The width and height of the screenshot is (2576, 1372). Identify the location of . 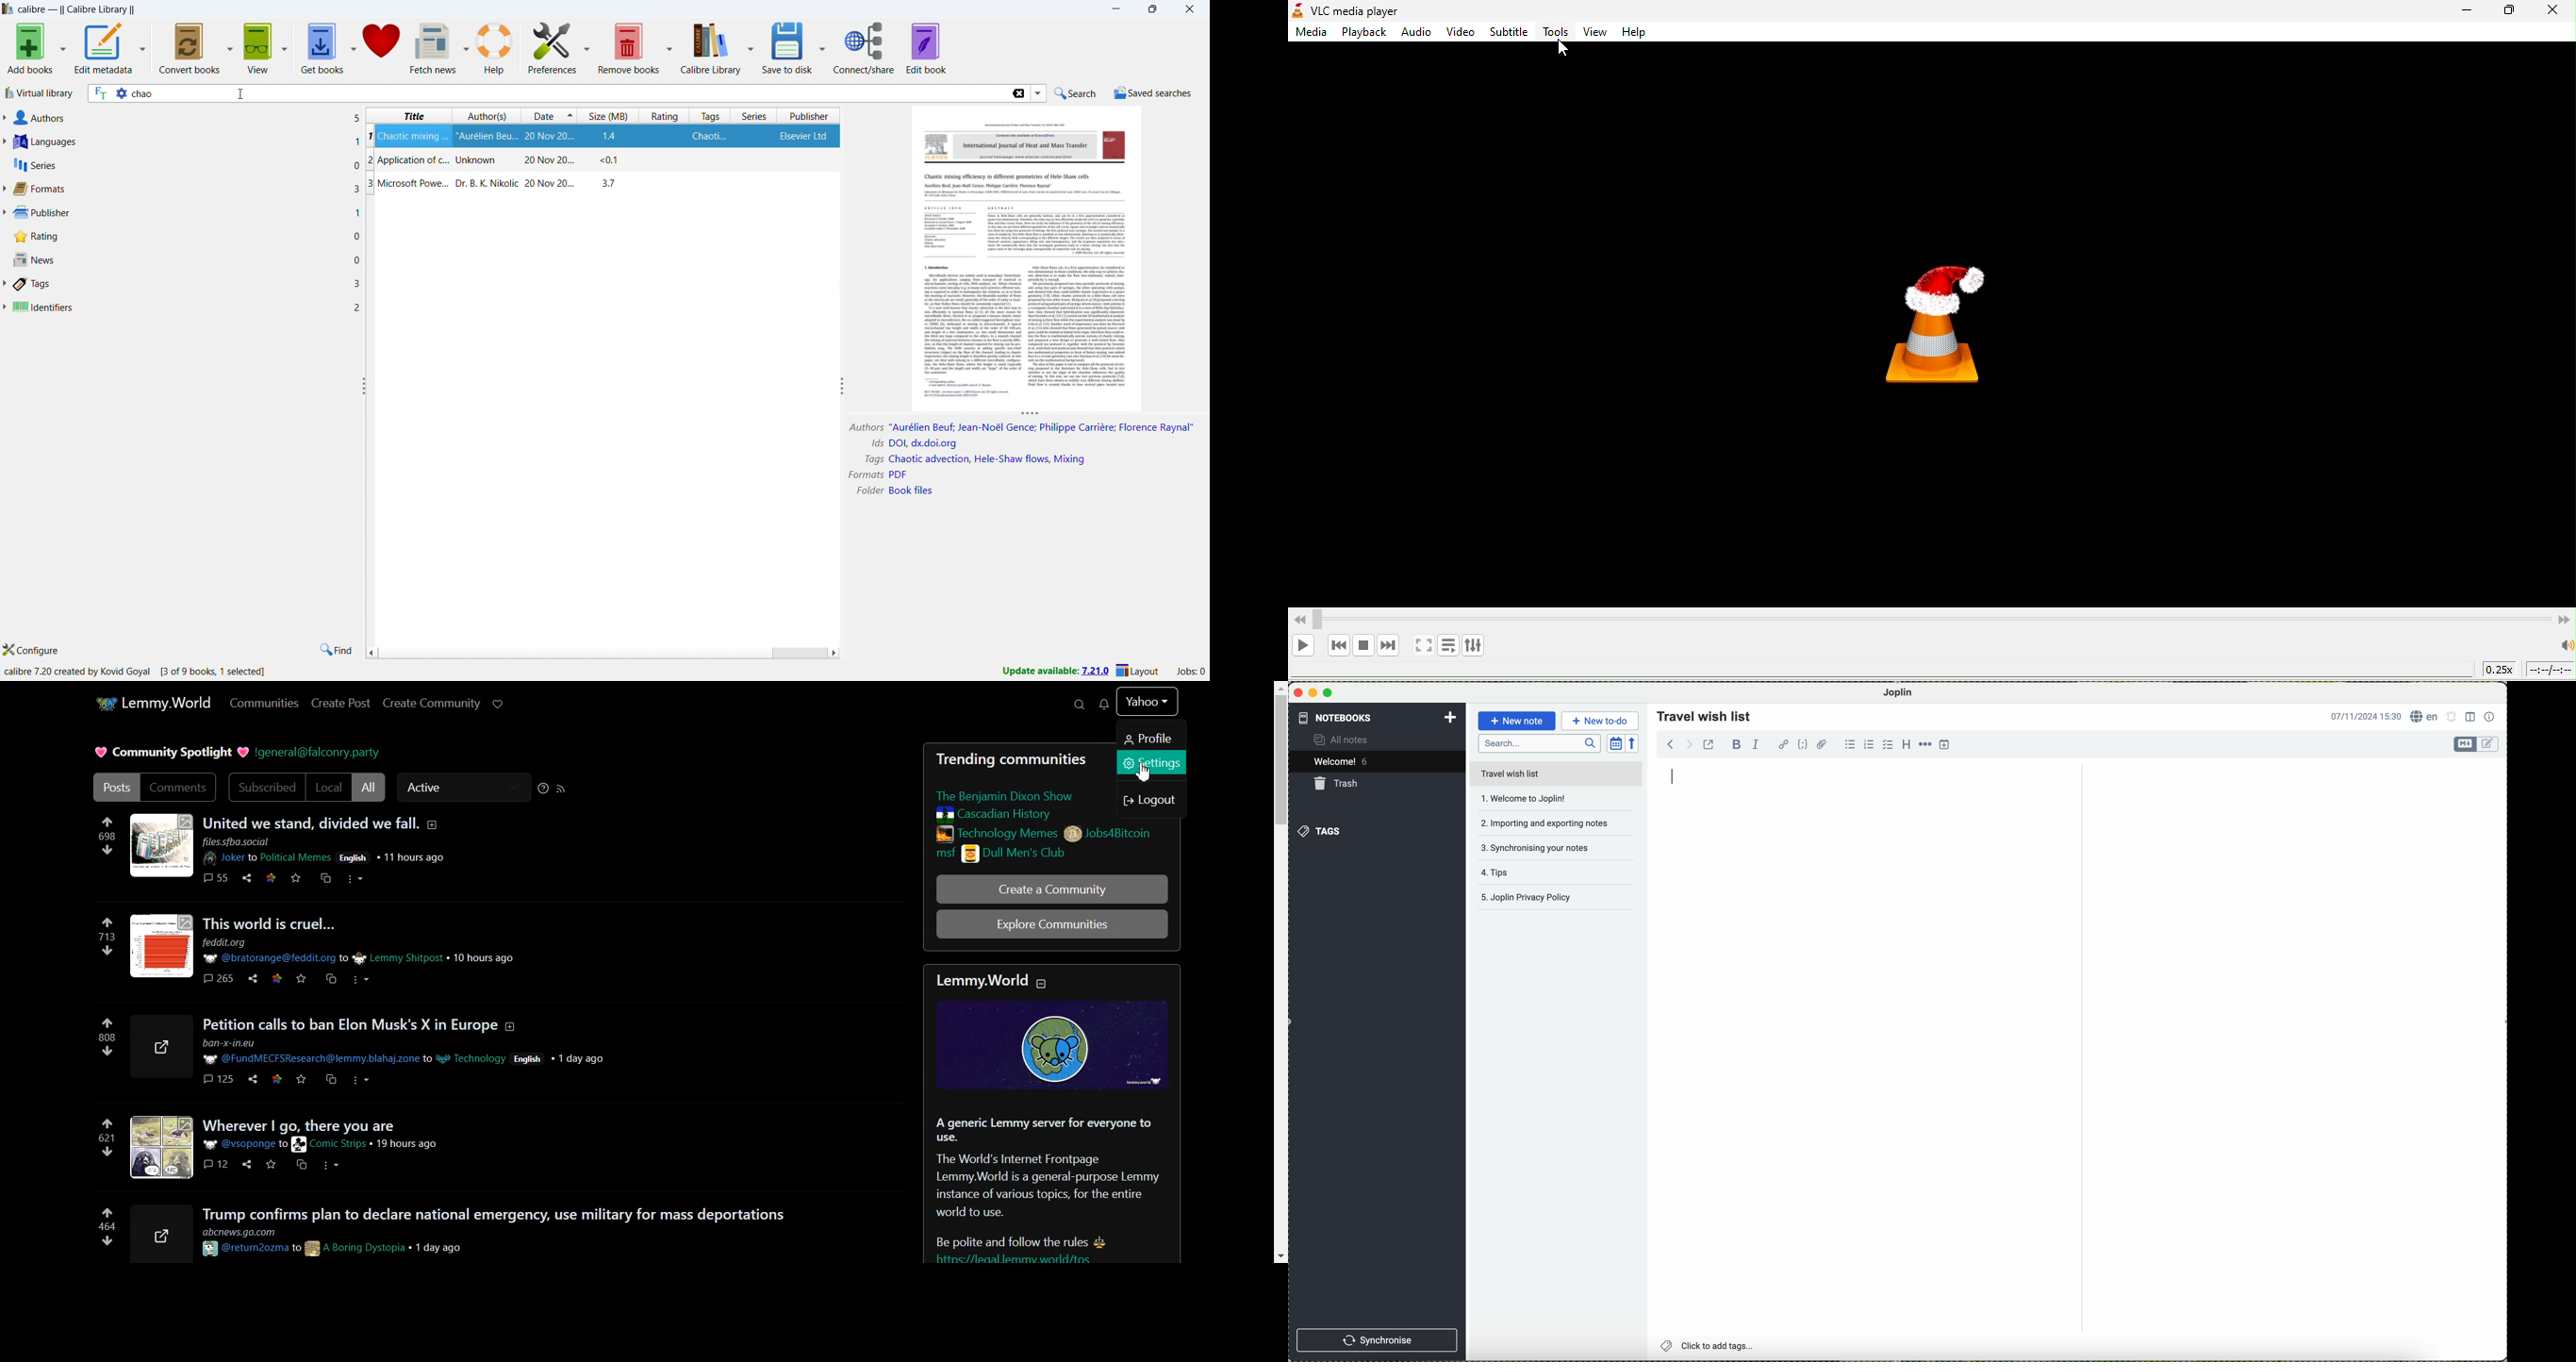
(267, 882).